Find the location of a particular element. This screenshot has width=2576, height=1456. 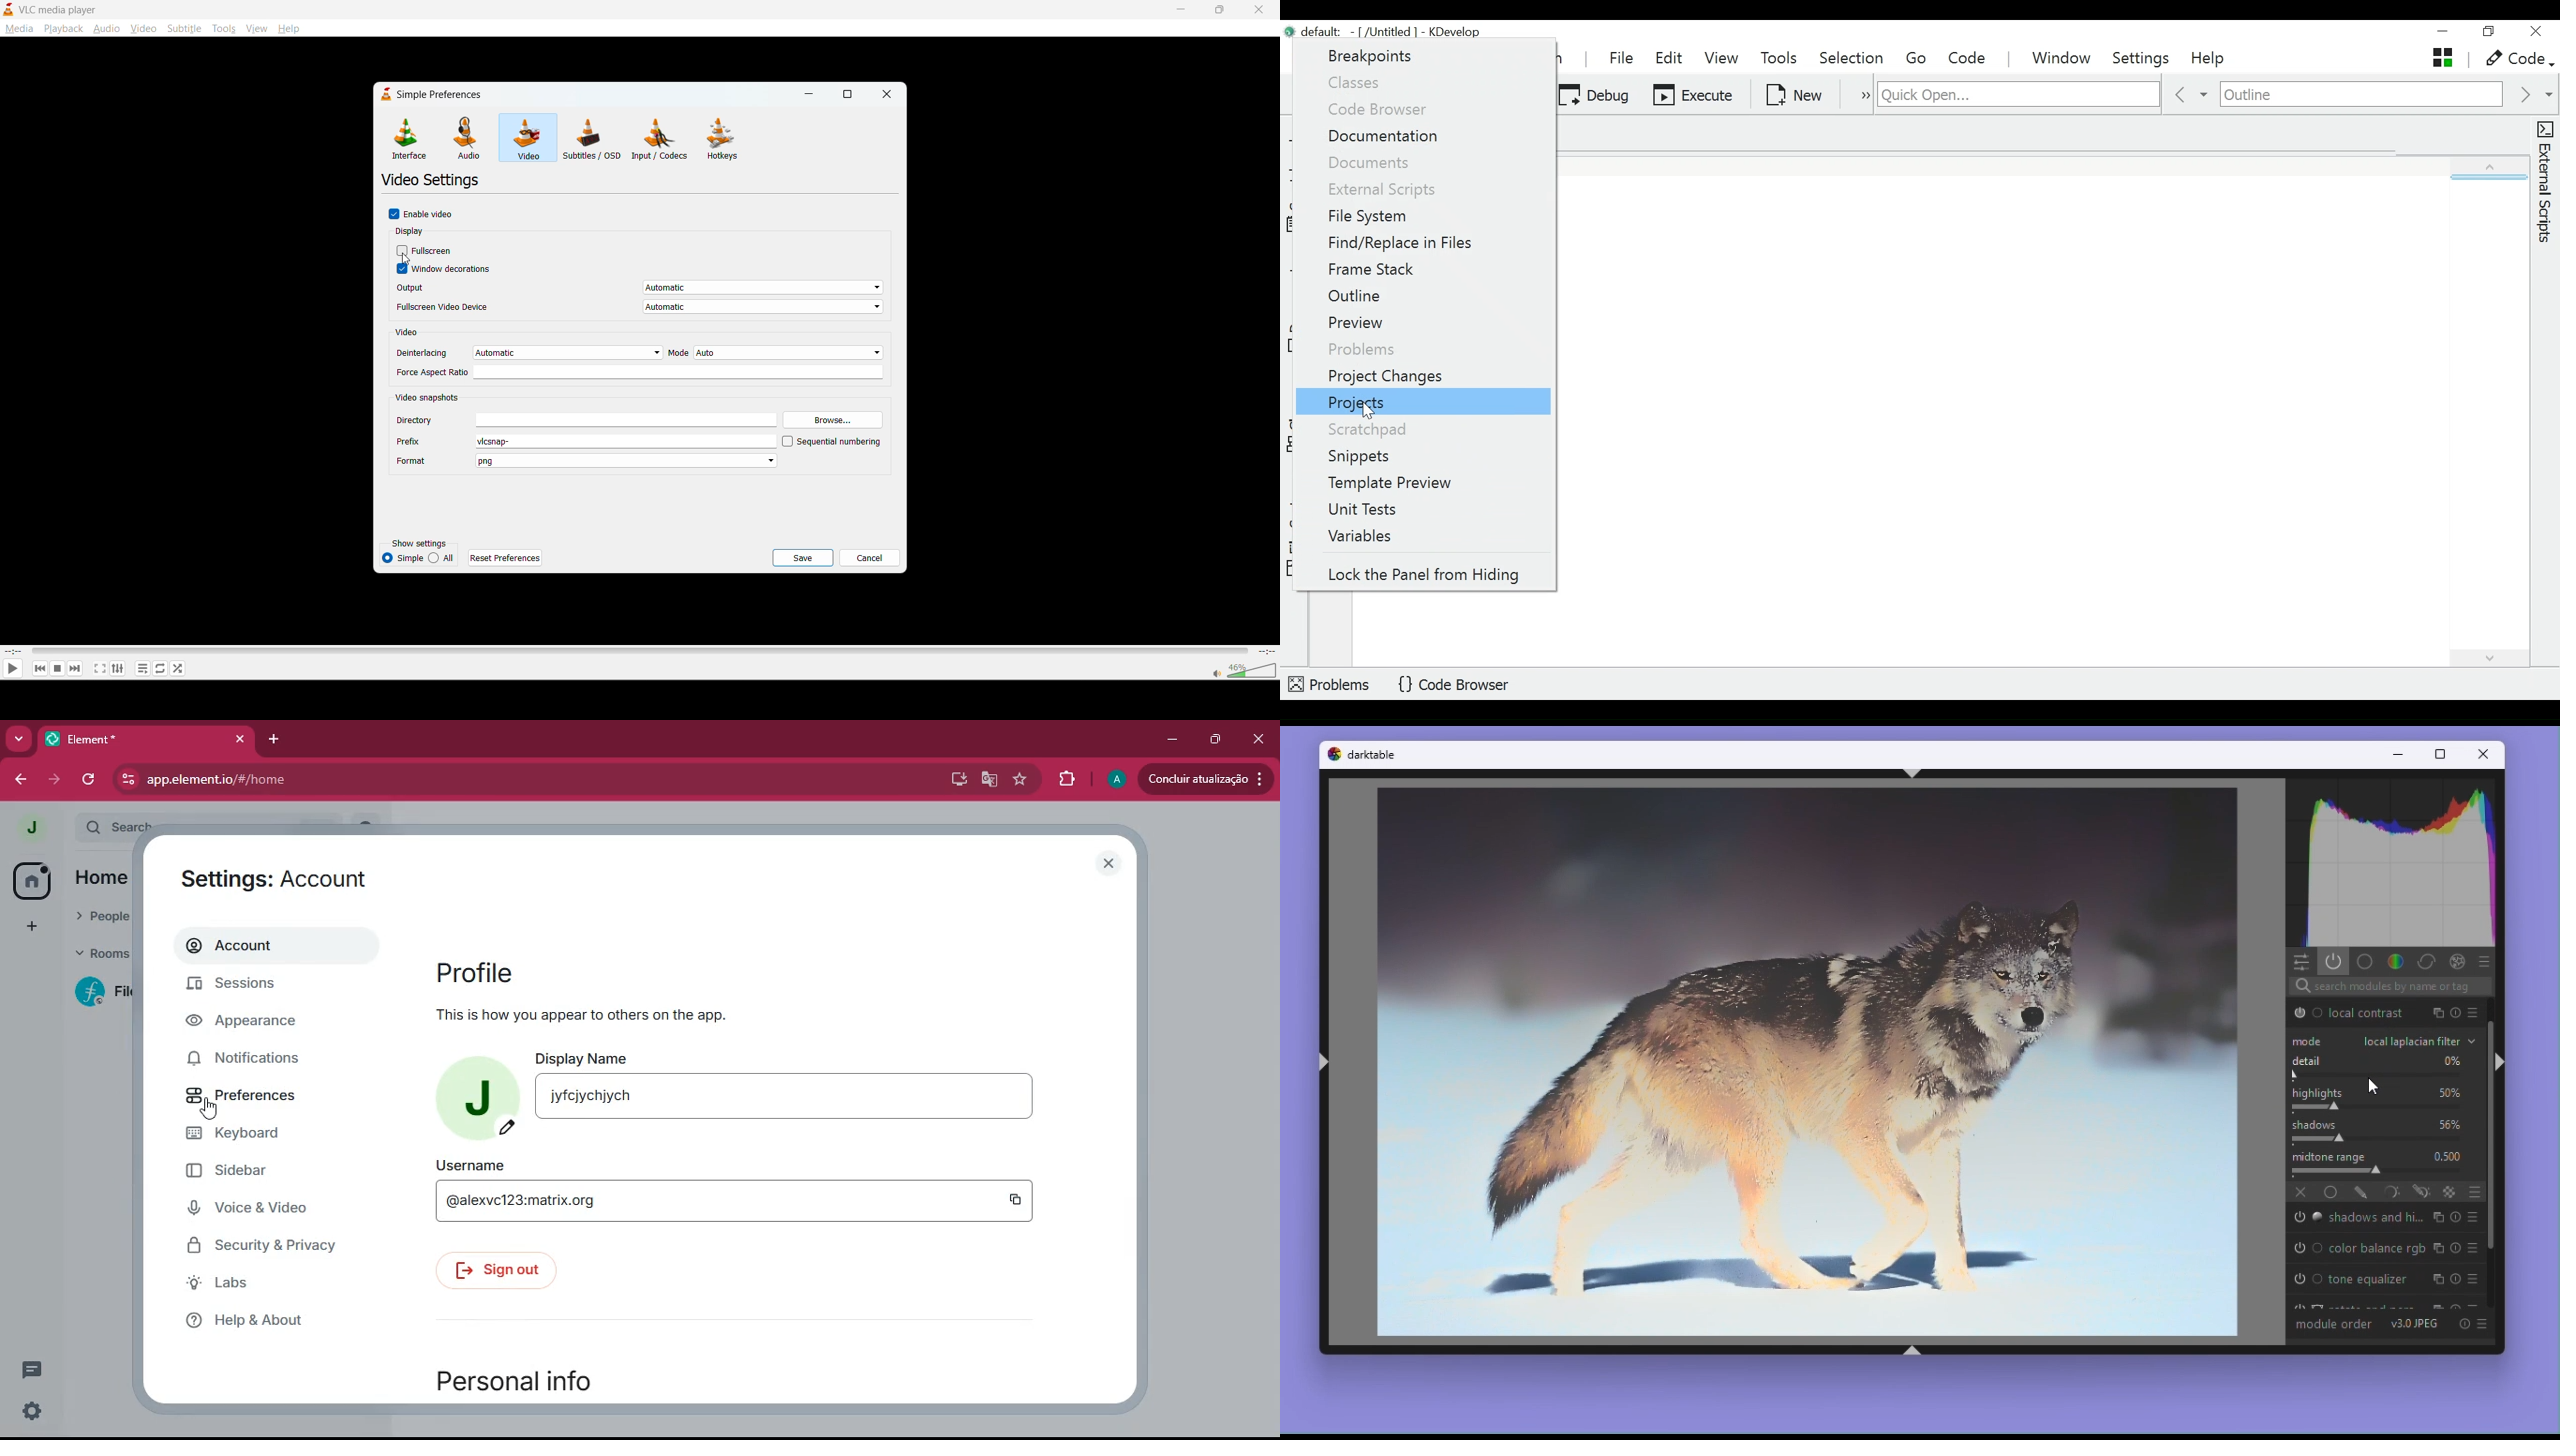

Settings is located at coordinates (2143, 60).